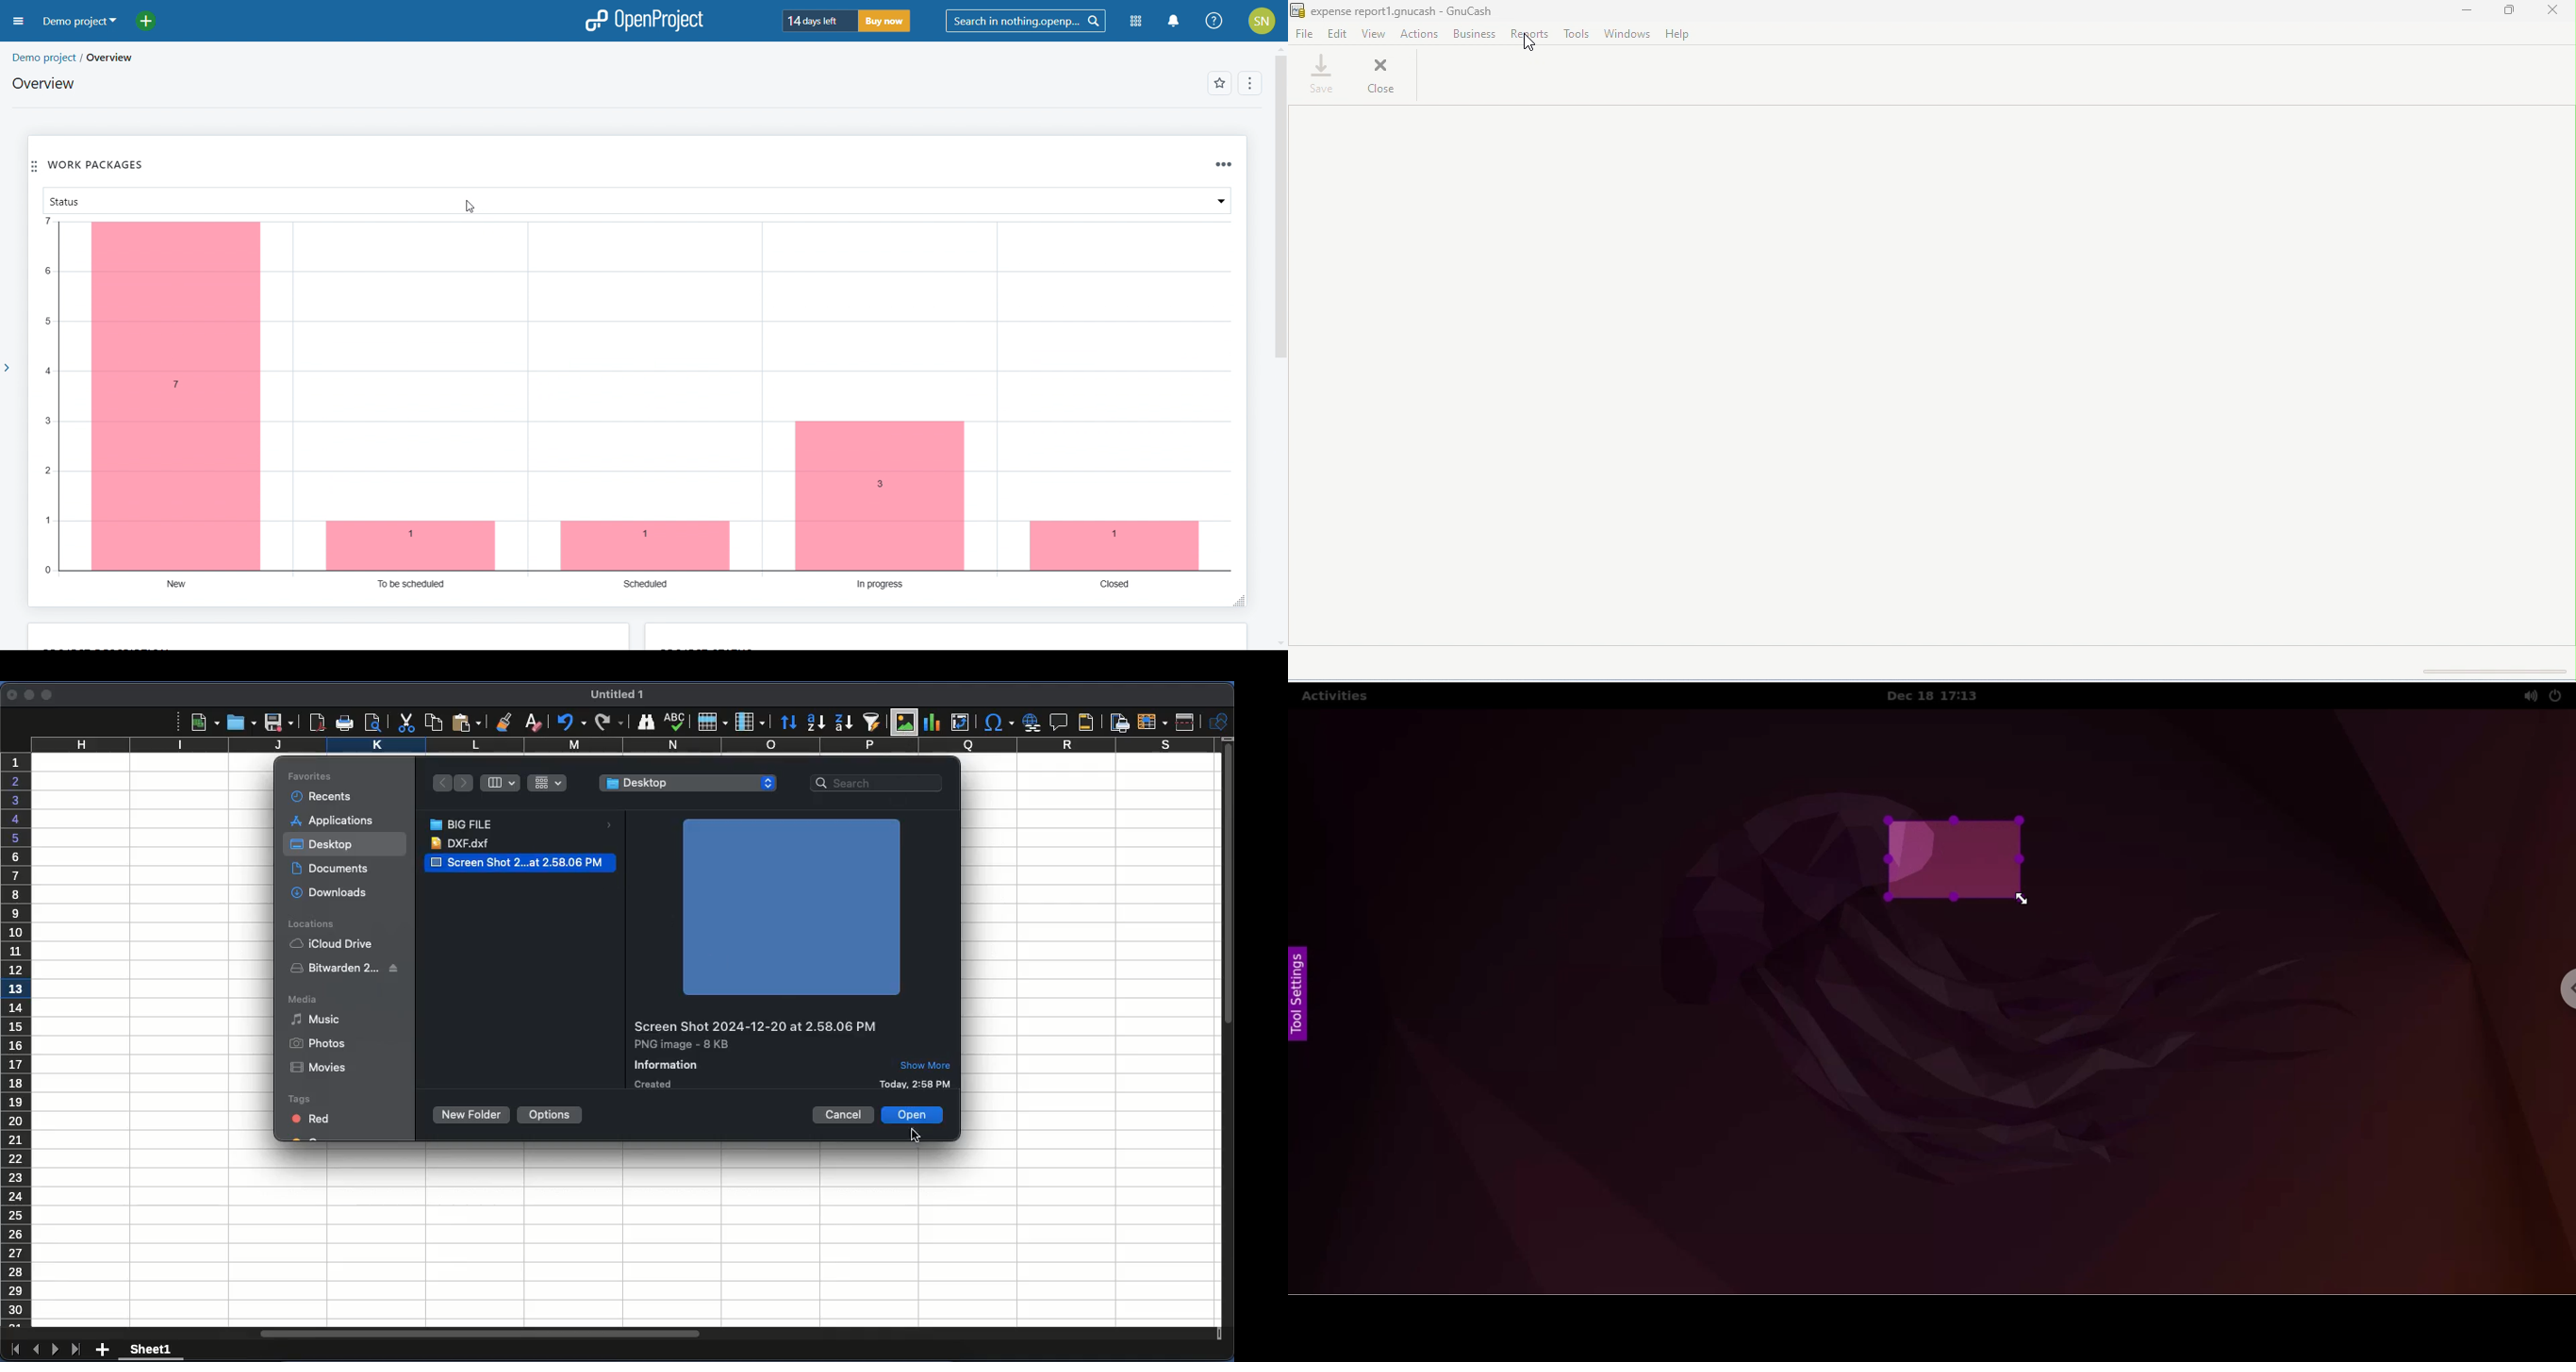 This screenshot has width=2576, height=1372. I want to click on freeze rows and columns, so click(1154, 722).